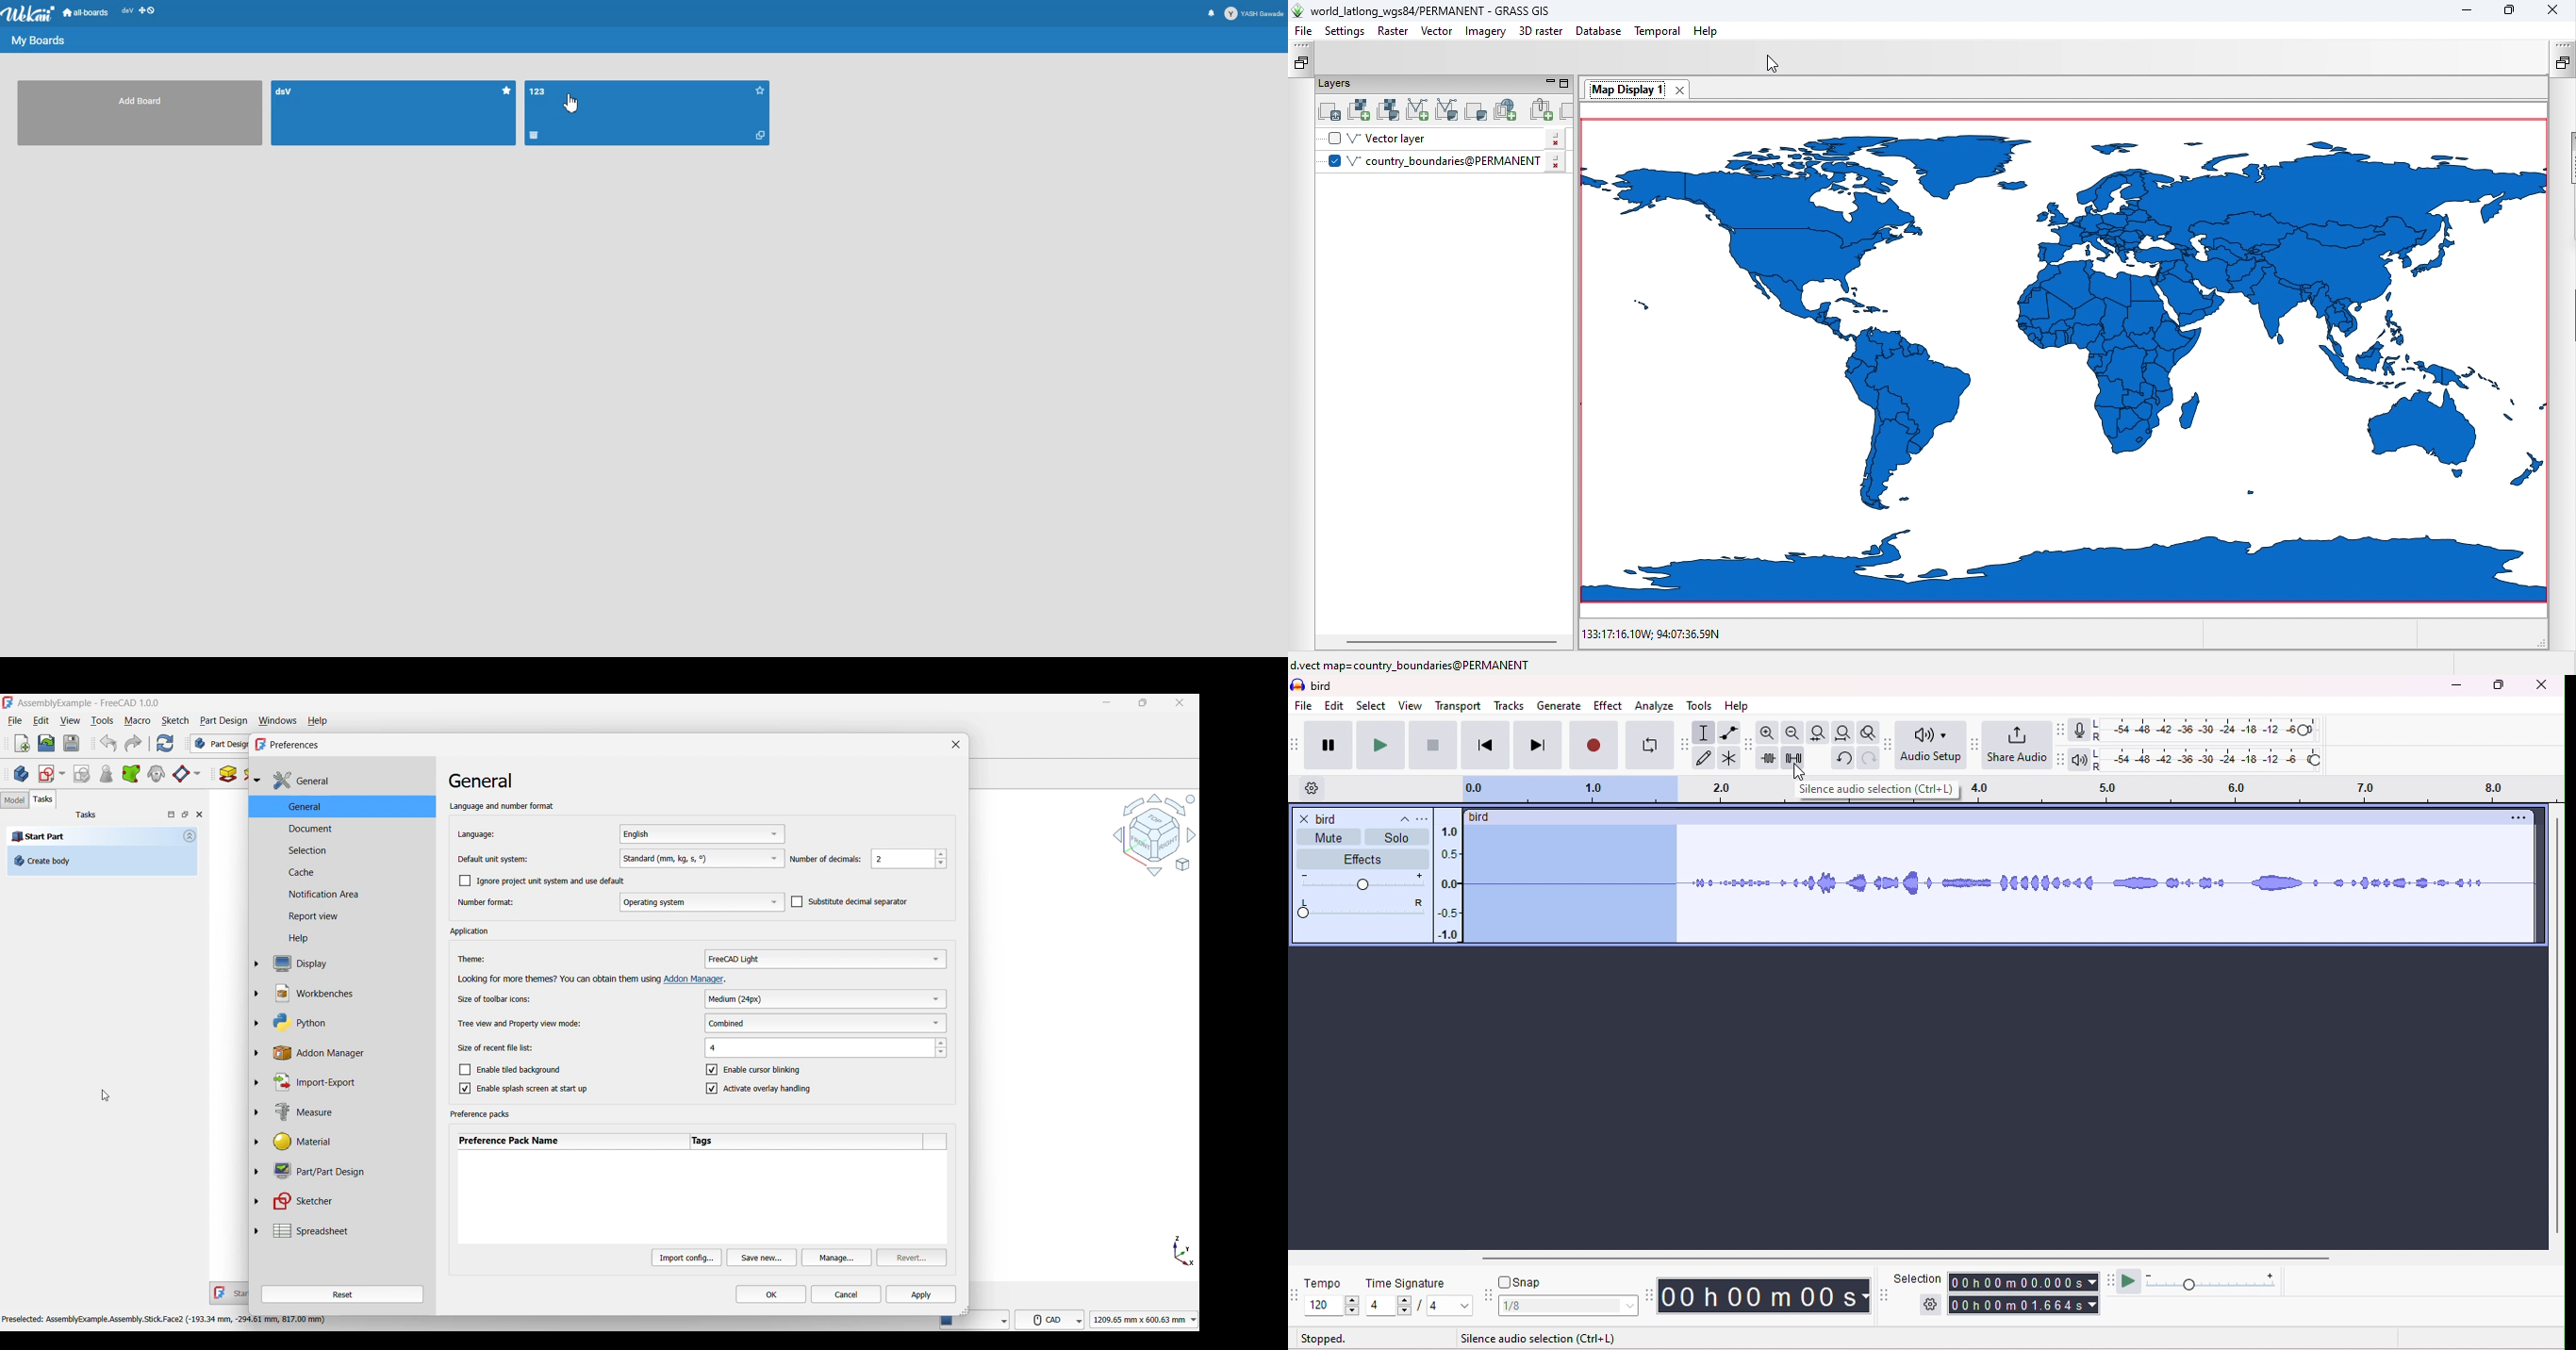 The image size is (2576, 1372). What do you see at coordinates (1793, 733) in the screenshot?
I see `zoom out` at bounding box center [1793, 733].